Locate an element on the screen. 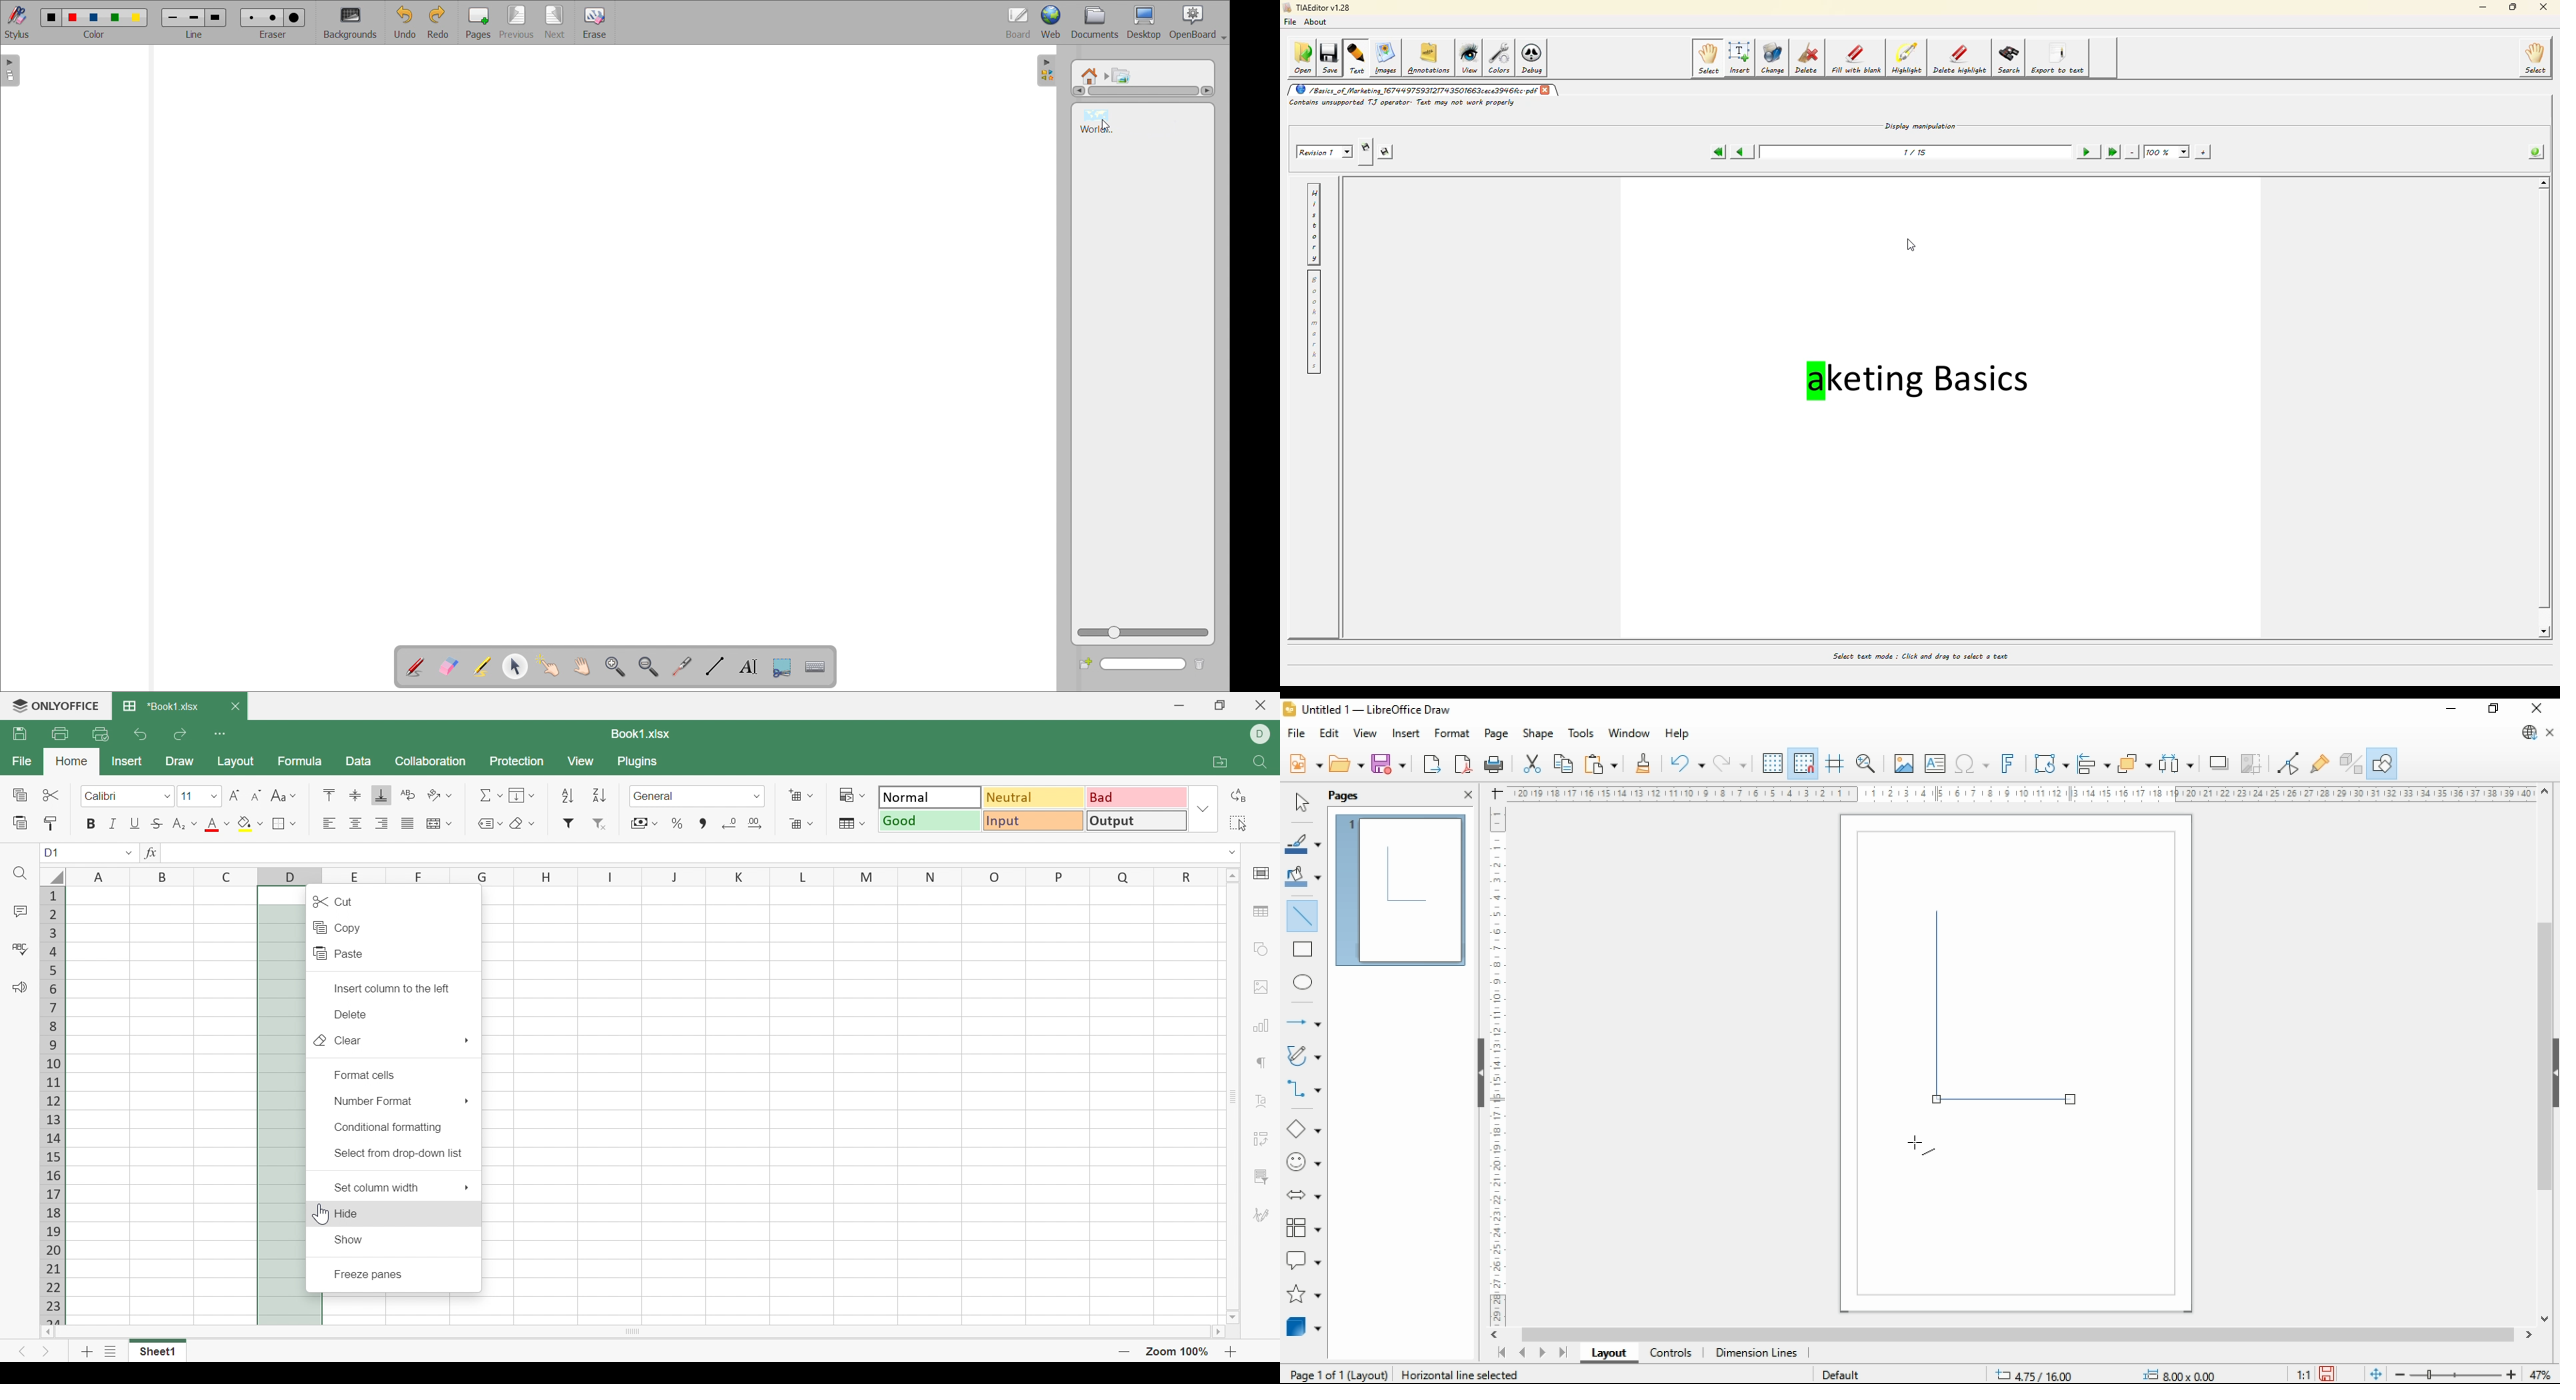  zoom factor is located at coordinates (2542, 1375).